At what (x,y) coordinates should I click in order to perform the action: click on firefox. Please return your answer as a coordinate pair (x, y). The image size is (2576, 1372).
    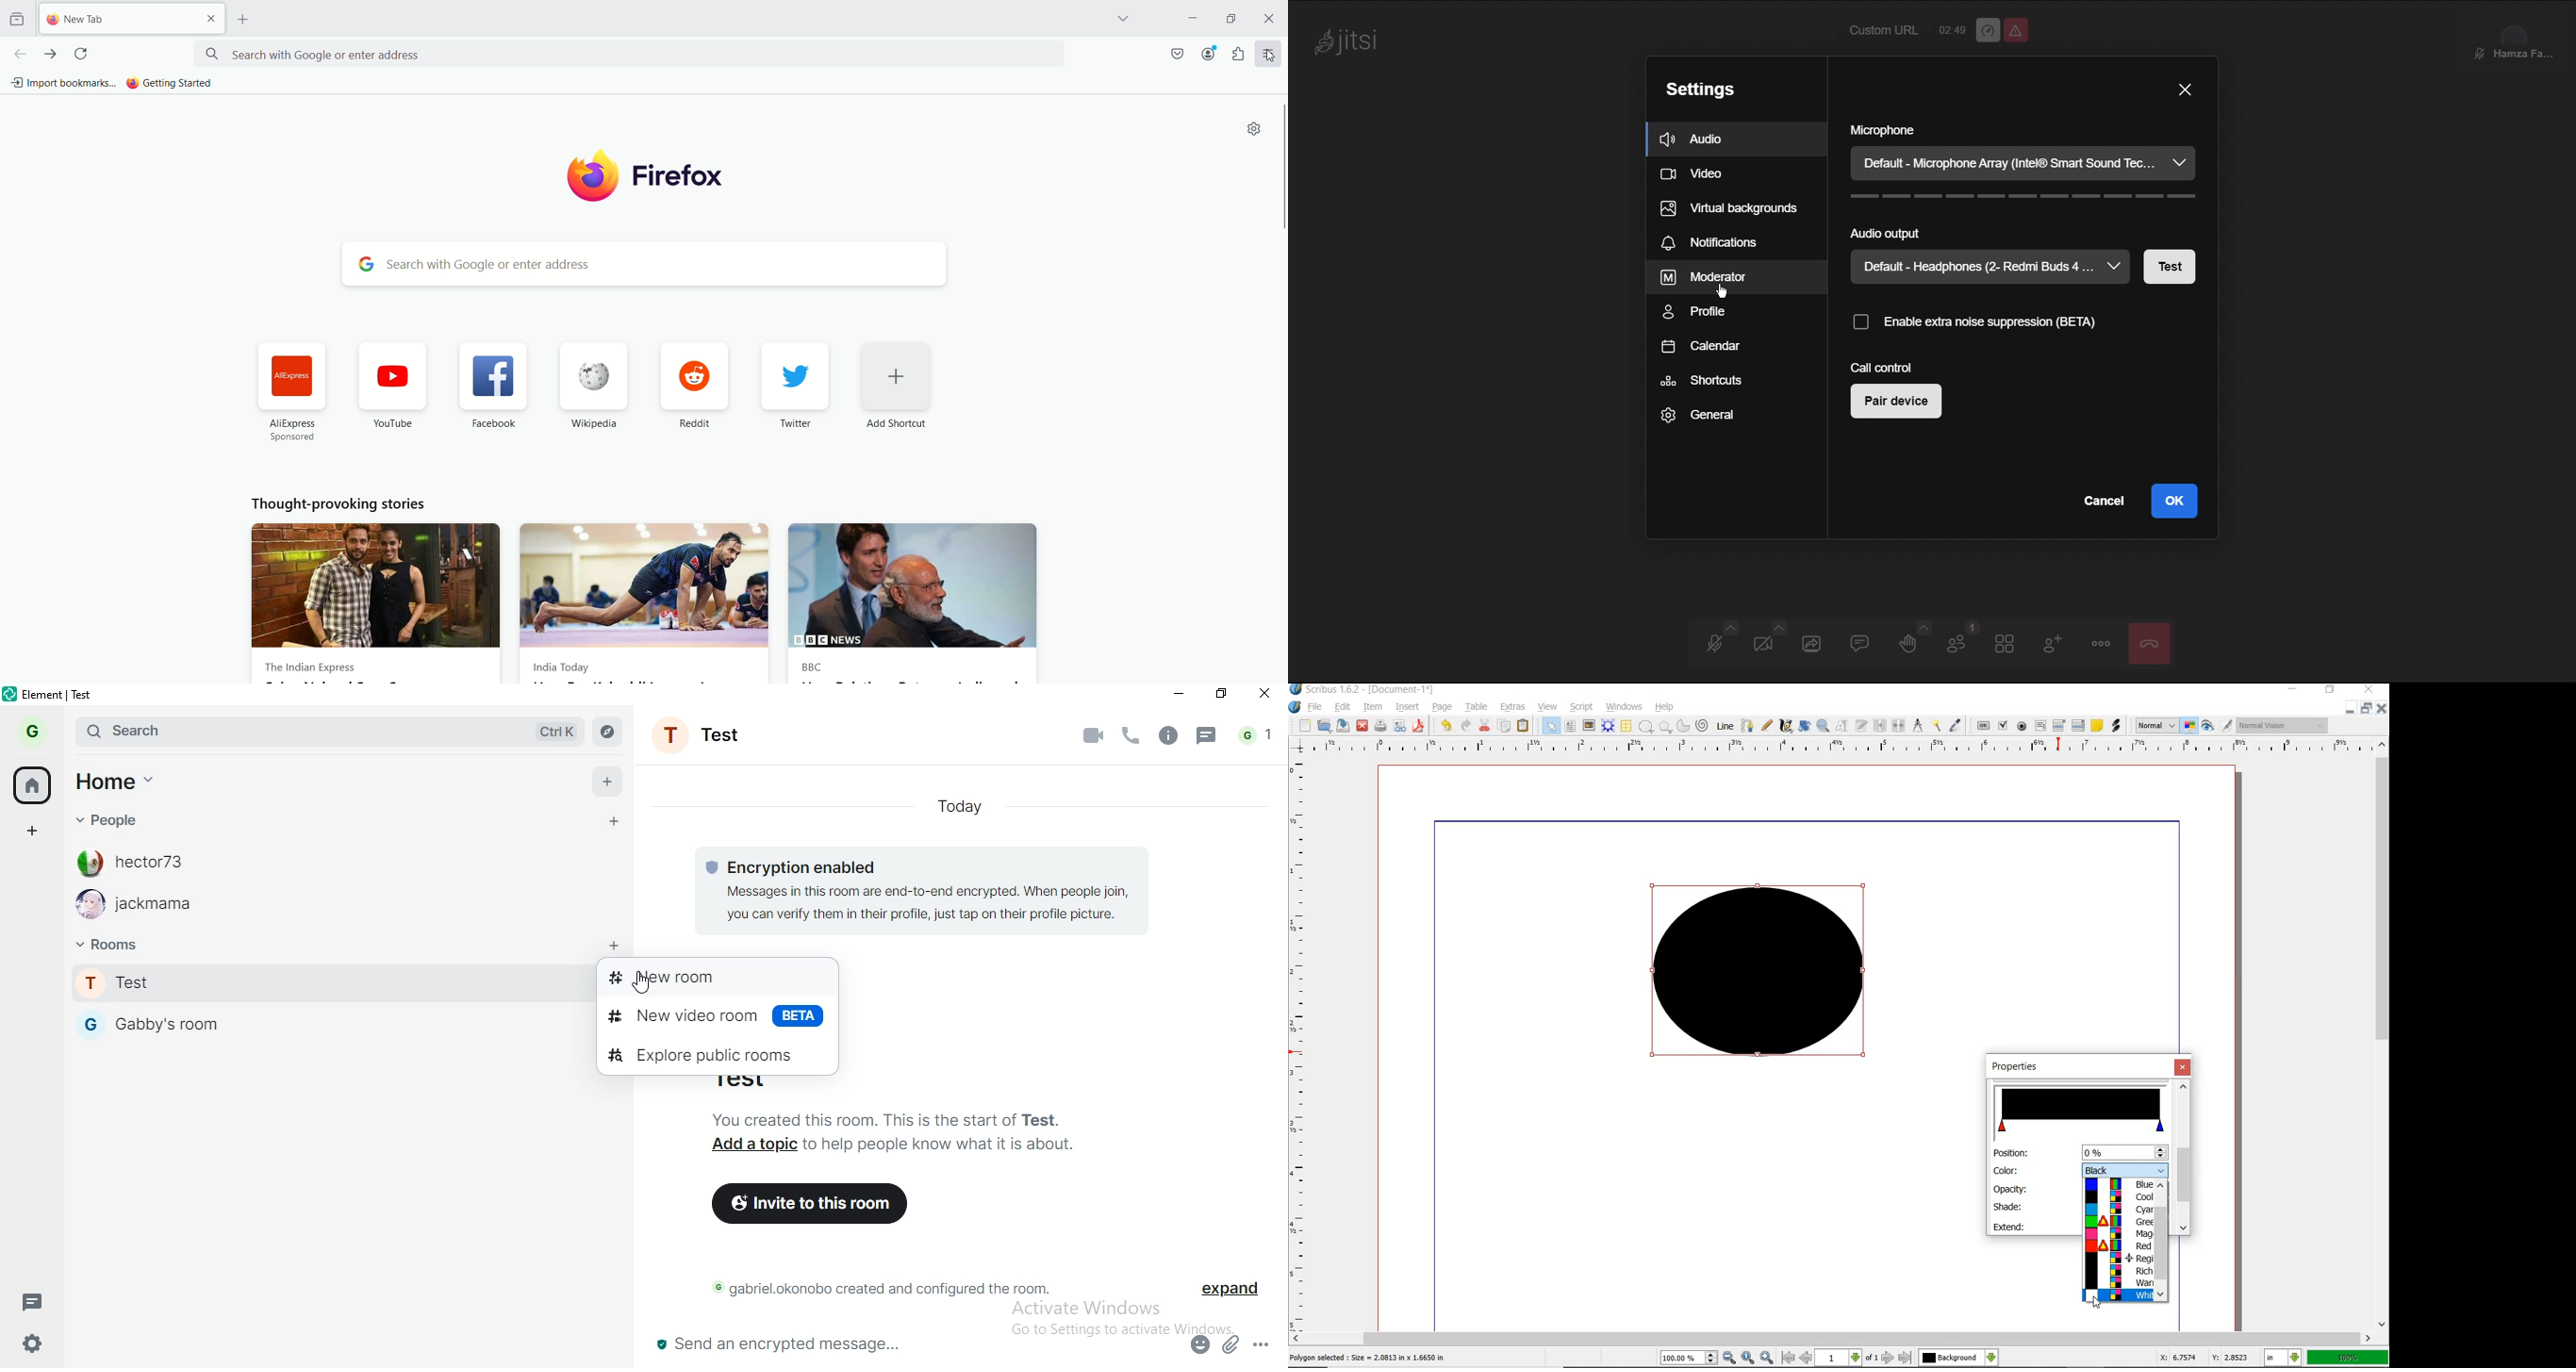
    Looking at the image, I should click on (692, 174).